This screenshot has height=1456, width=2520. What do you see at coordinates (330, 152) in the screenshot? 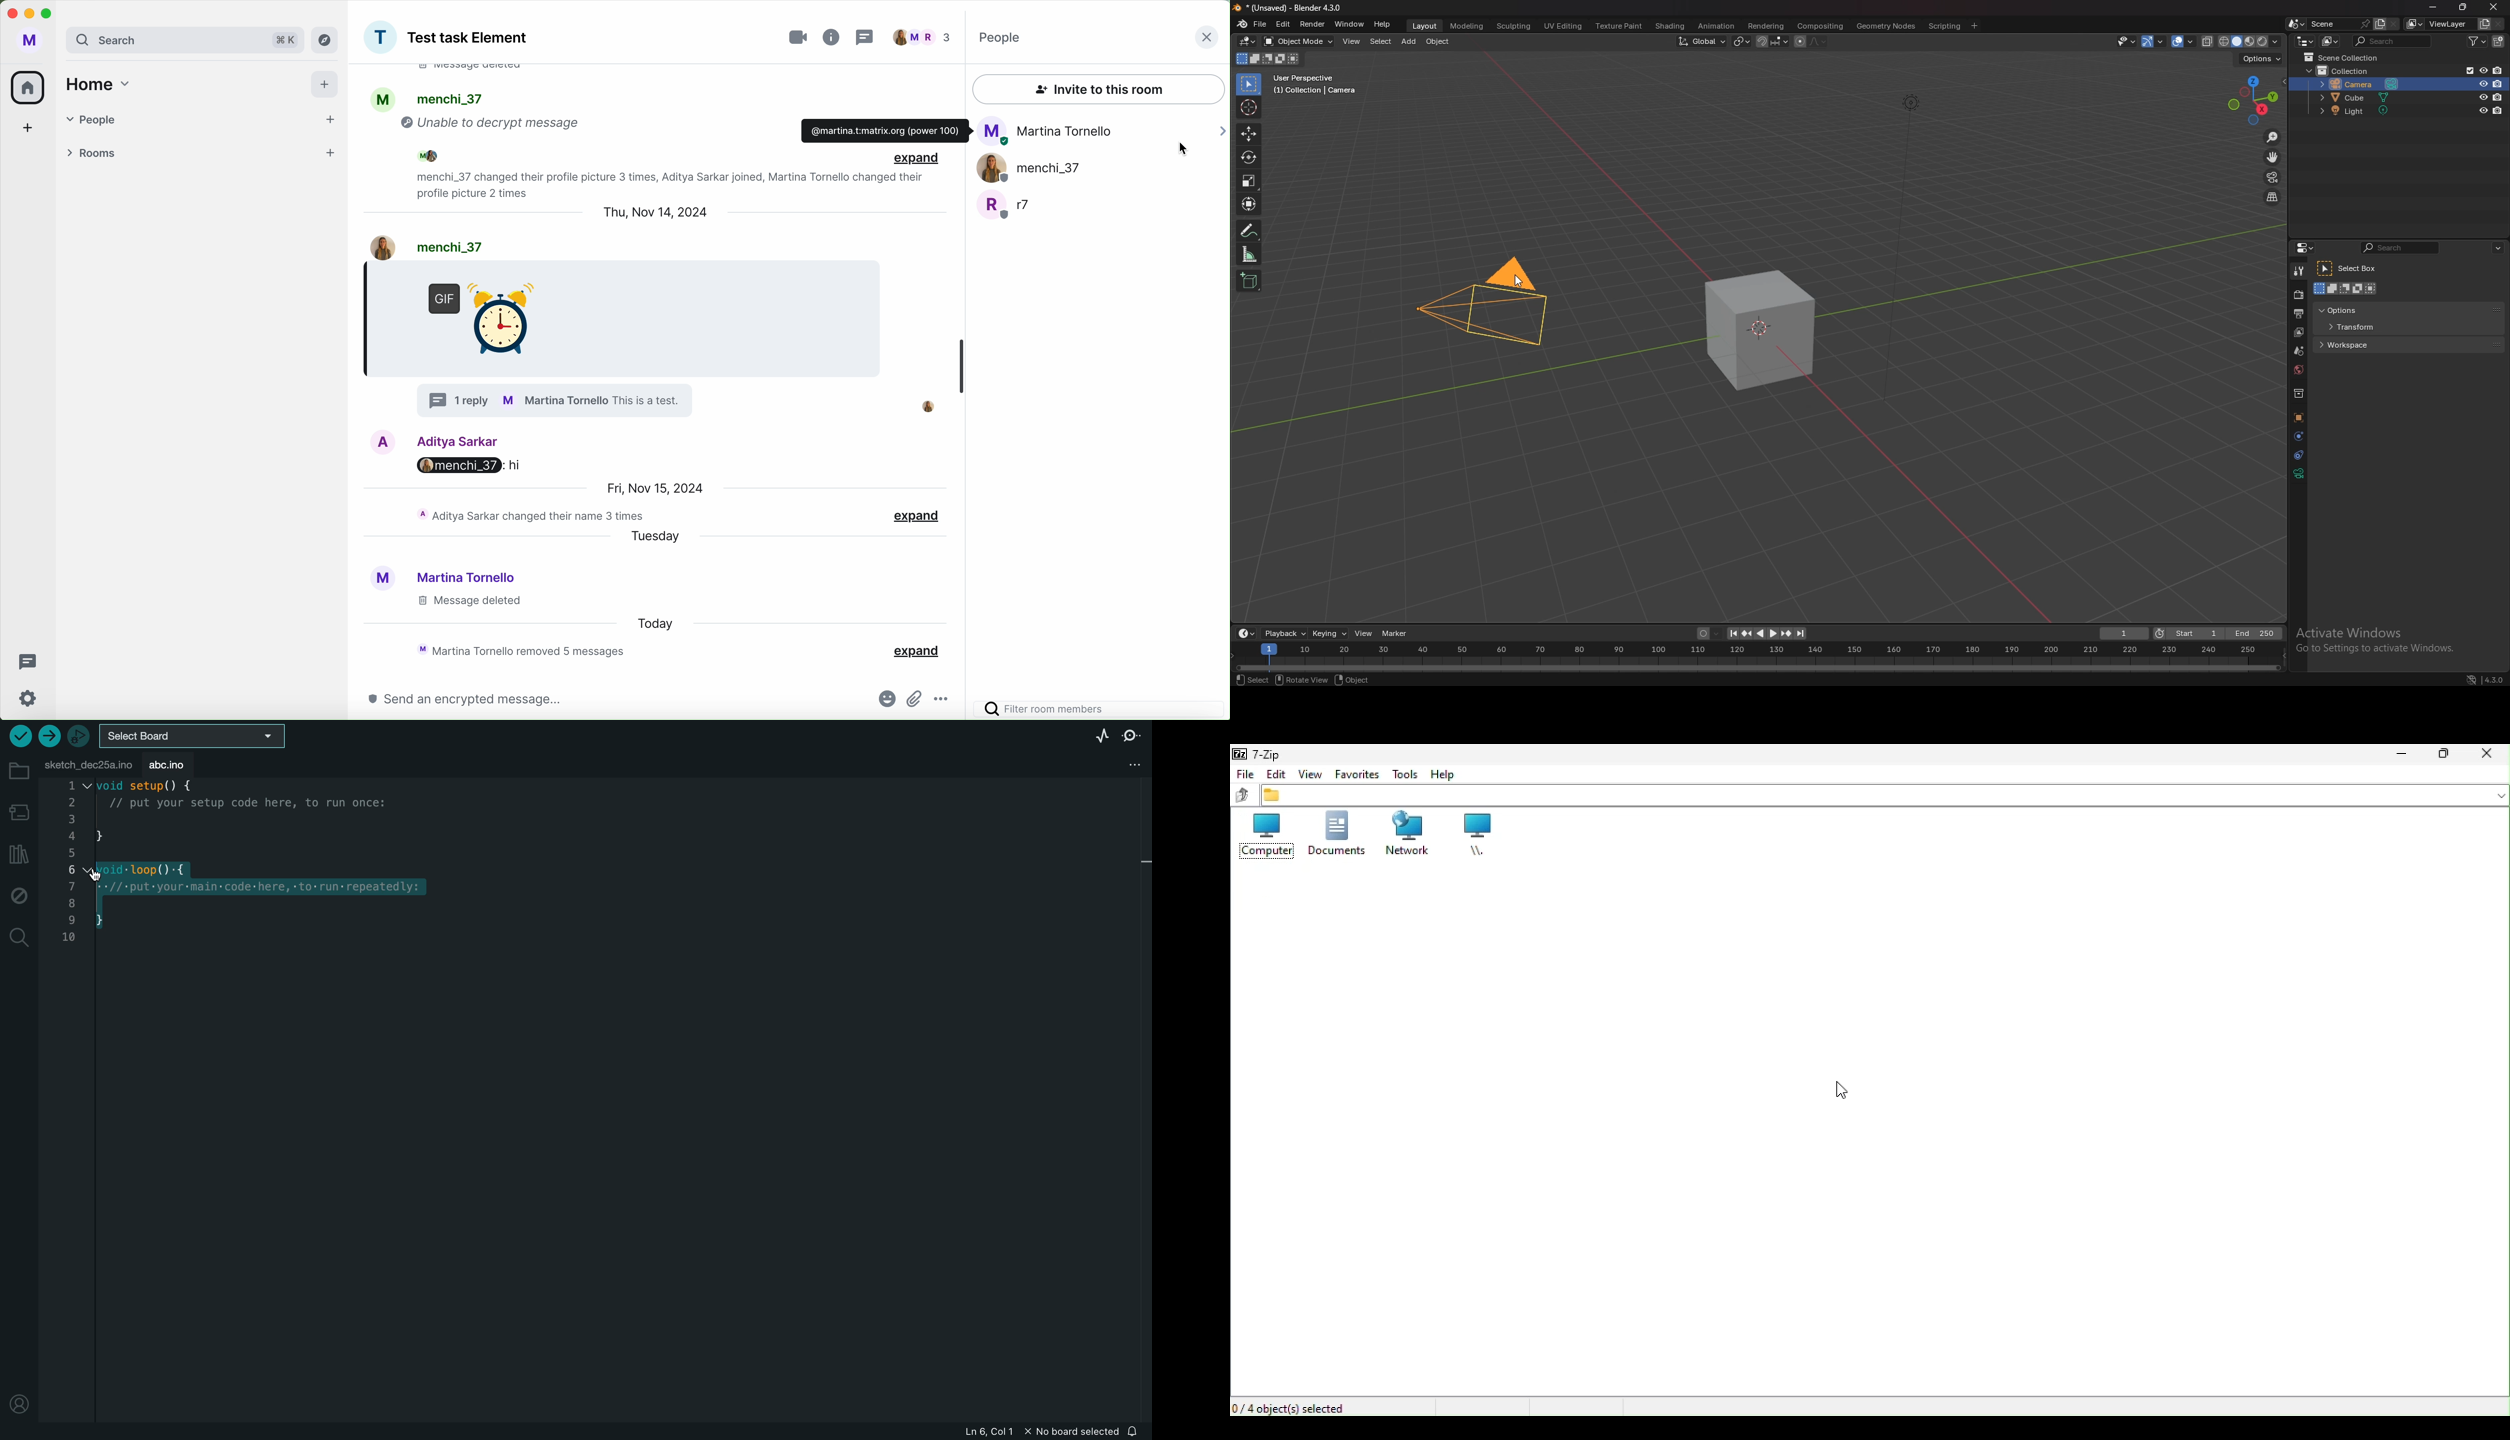
I see `add` at bounding box center [330, 152].